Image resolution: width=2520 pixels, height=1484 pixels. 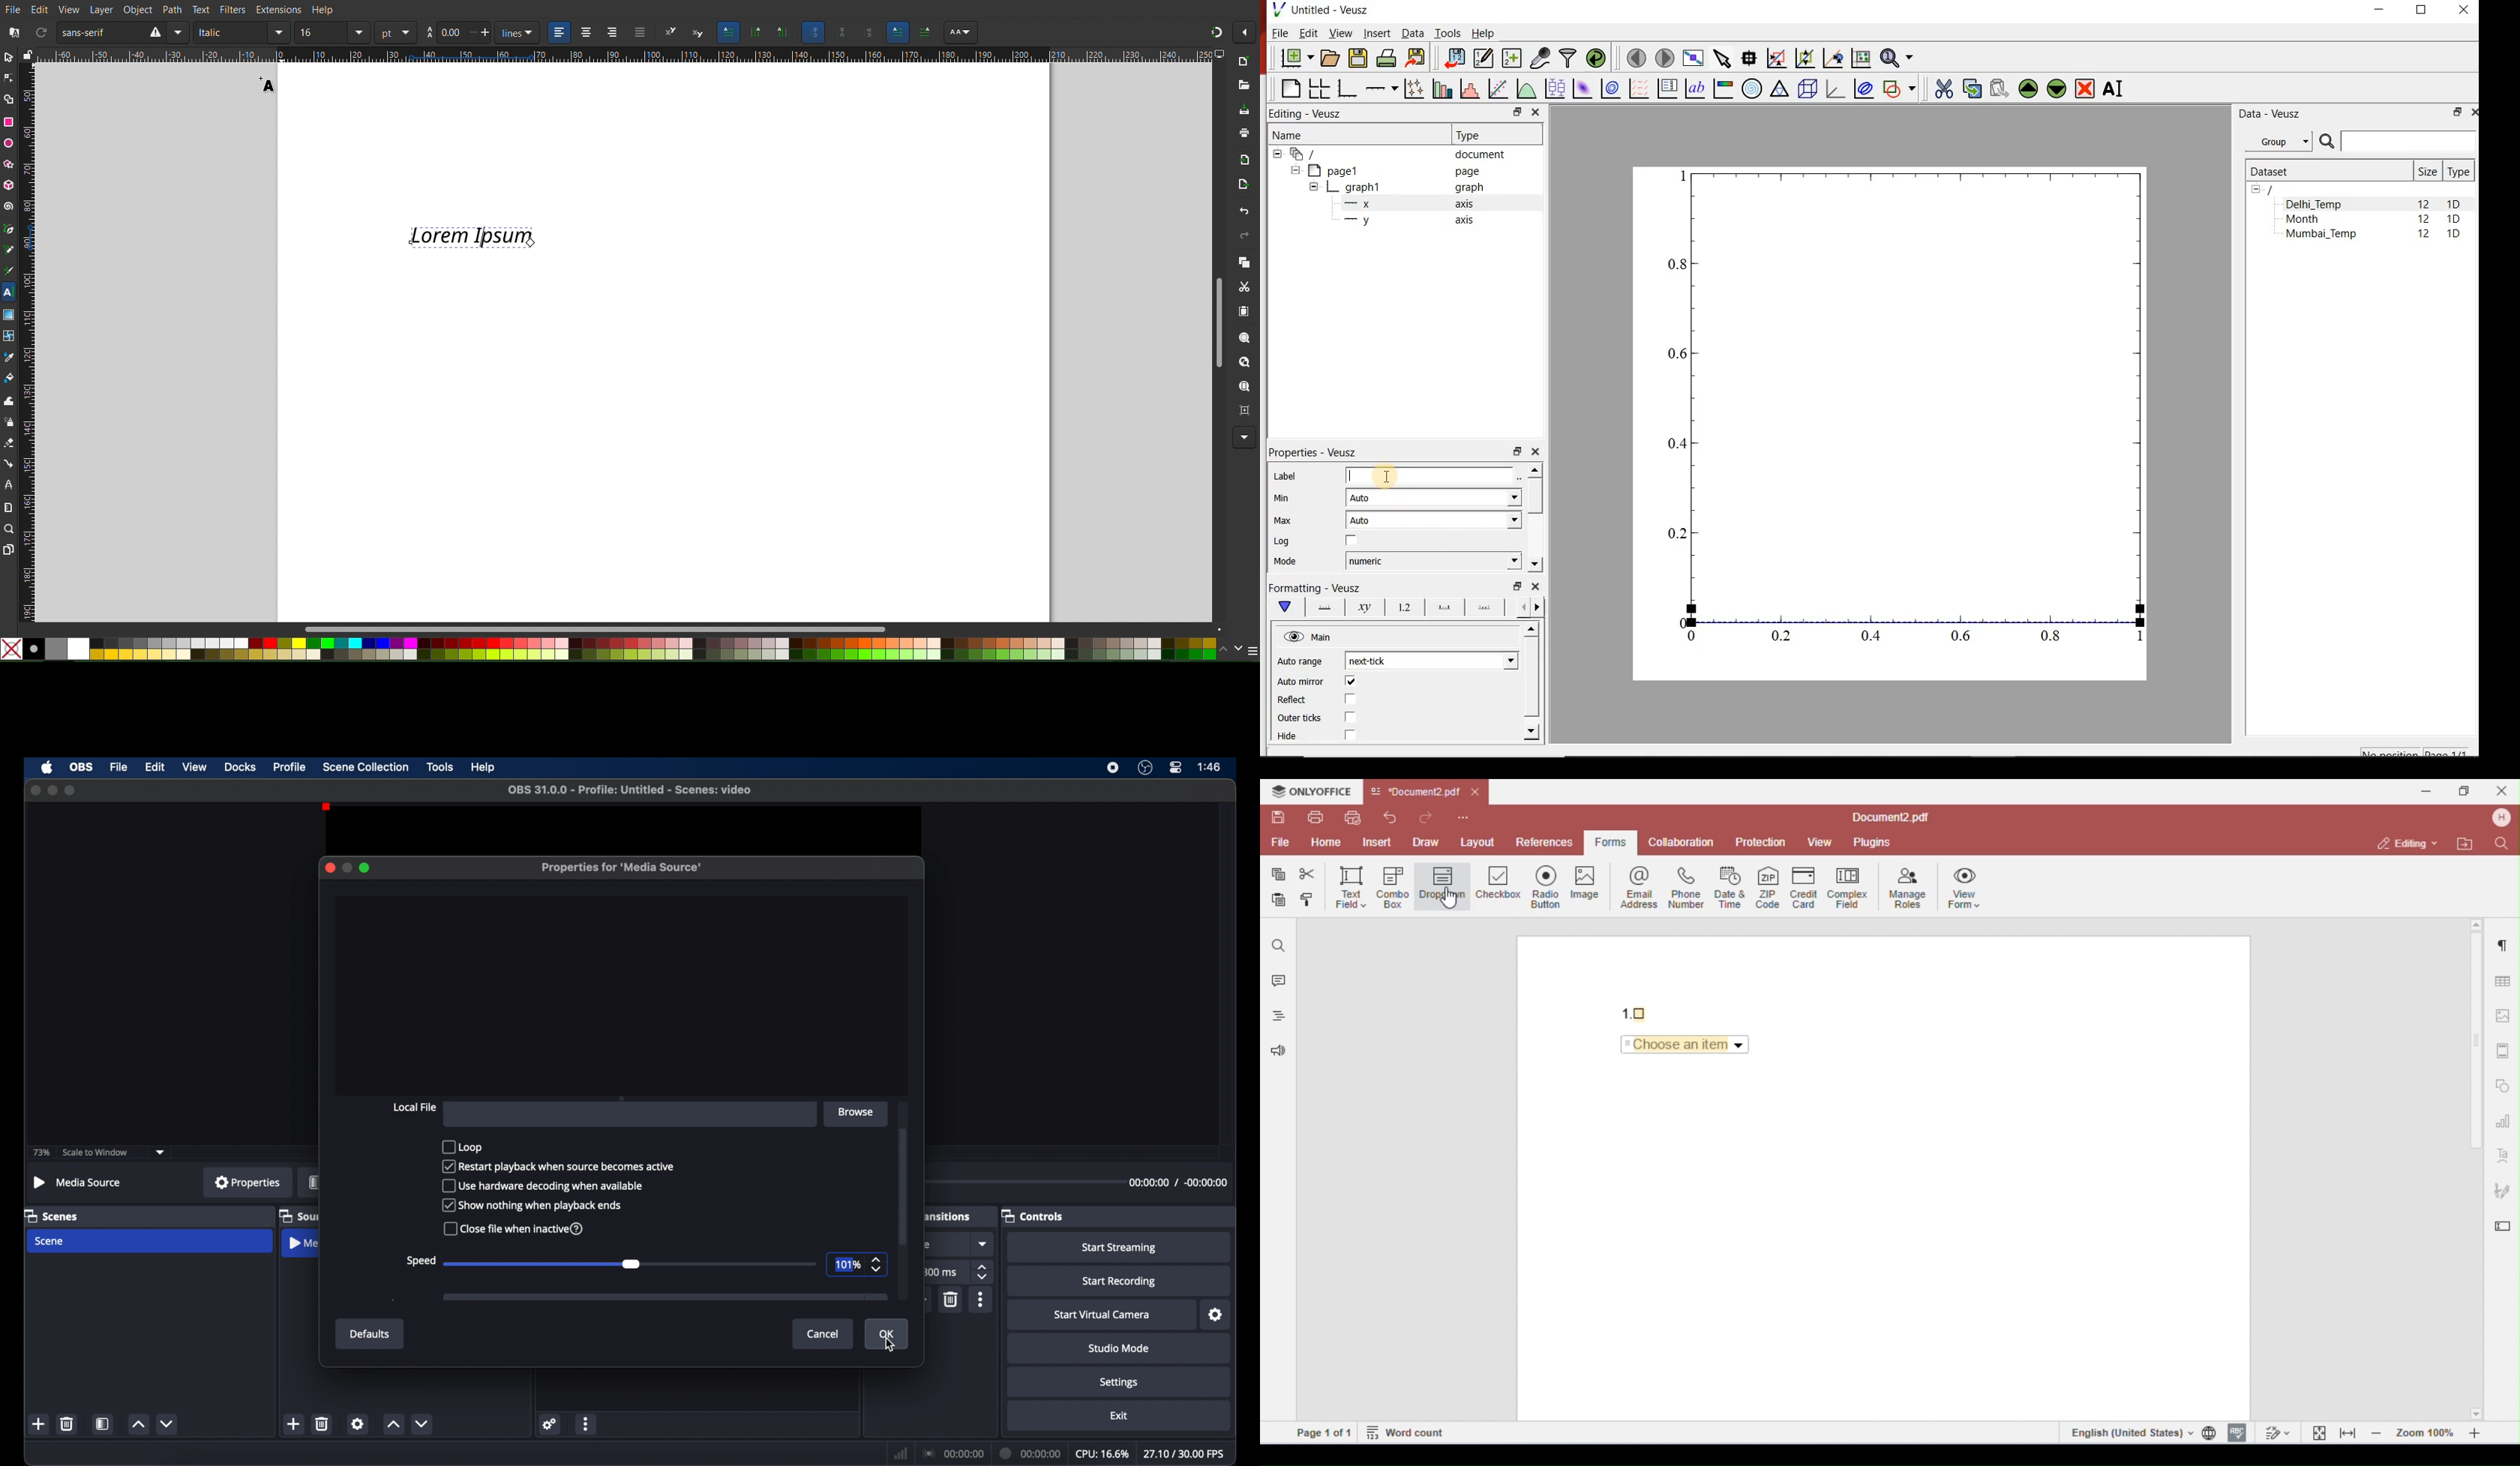 I want to click on click to recenter graph axes, so click(x=1832, y=59).